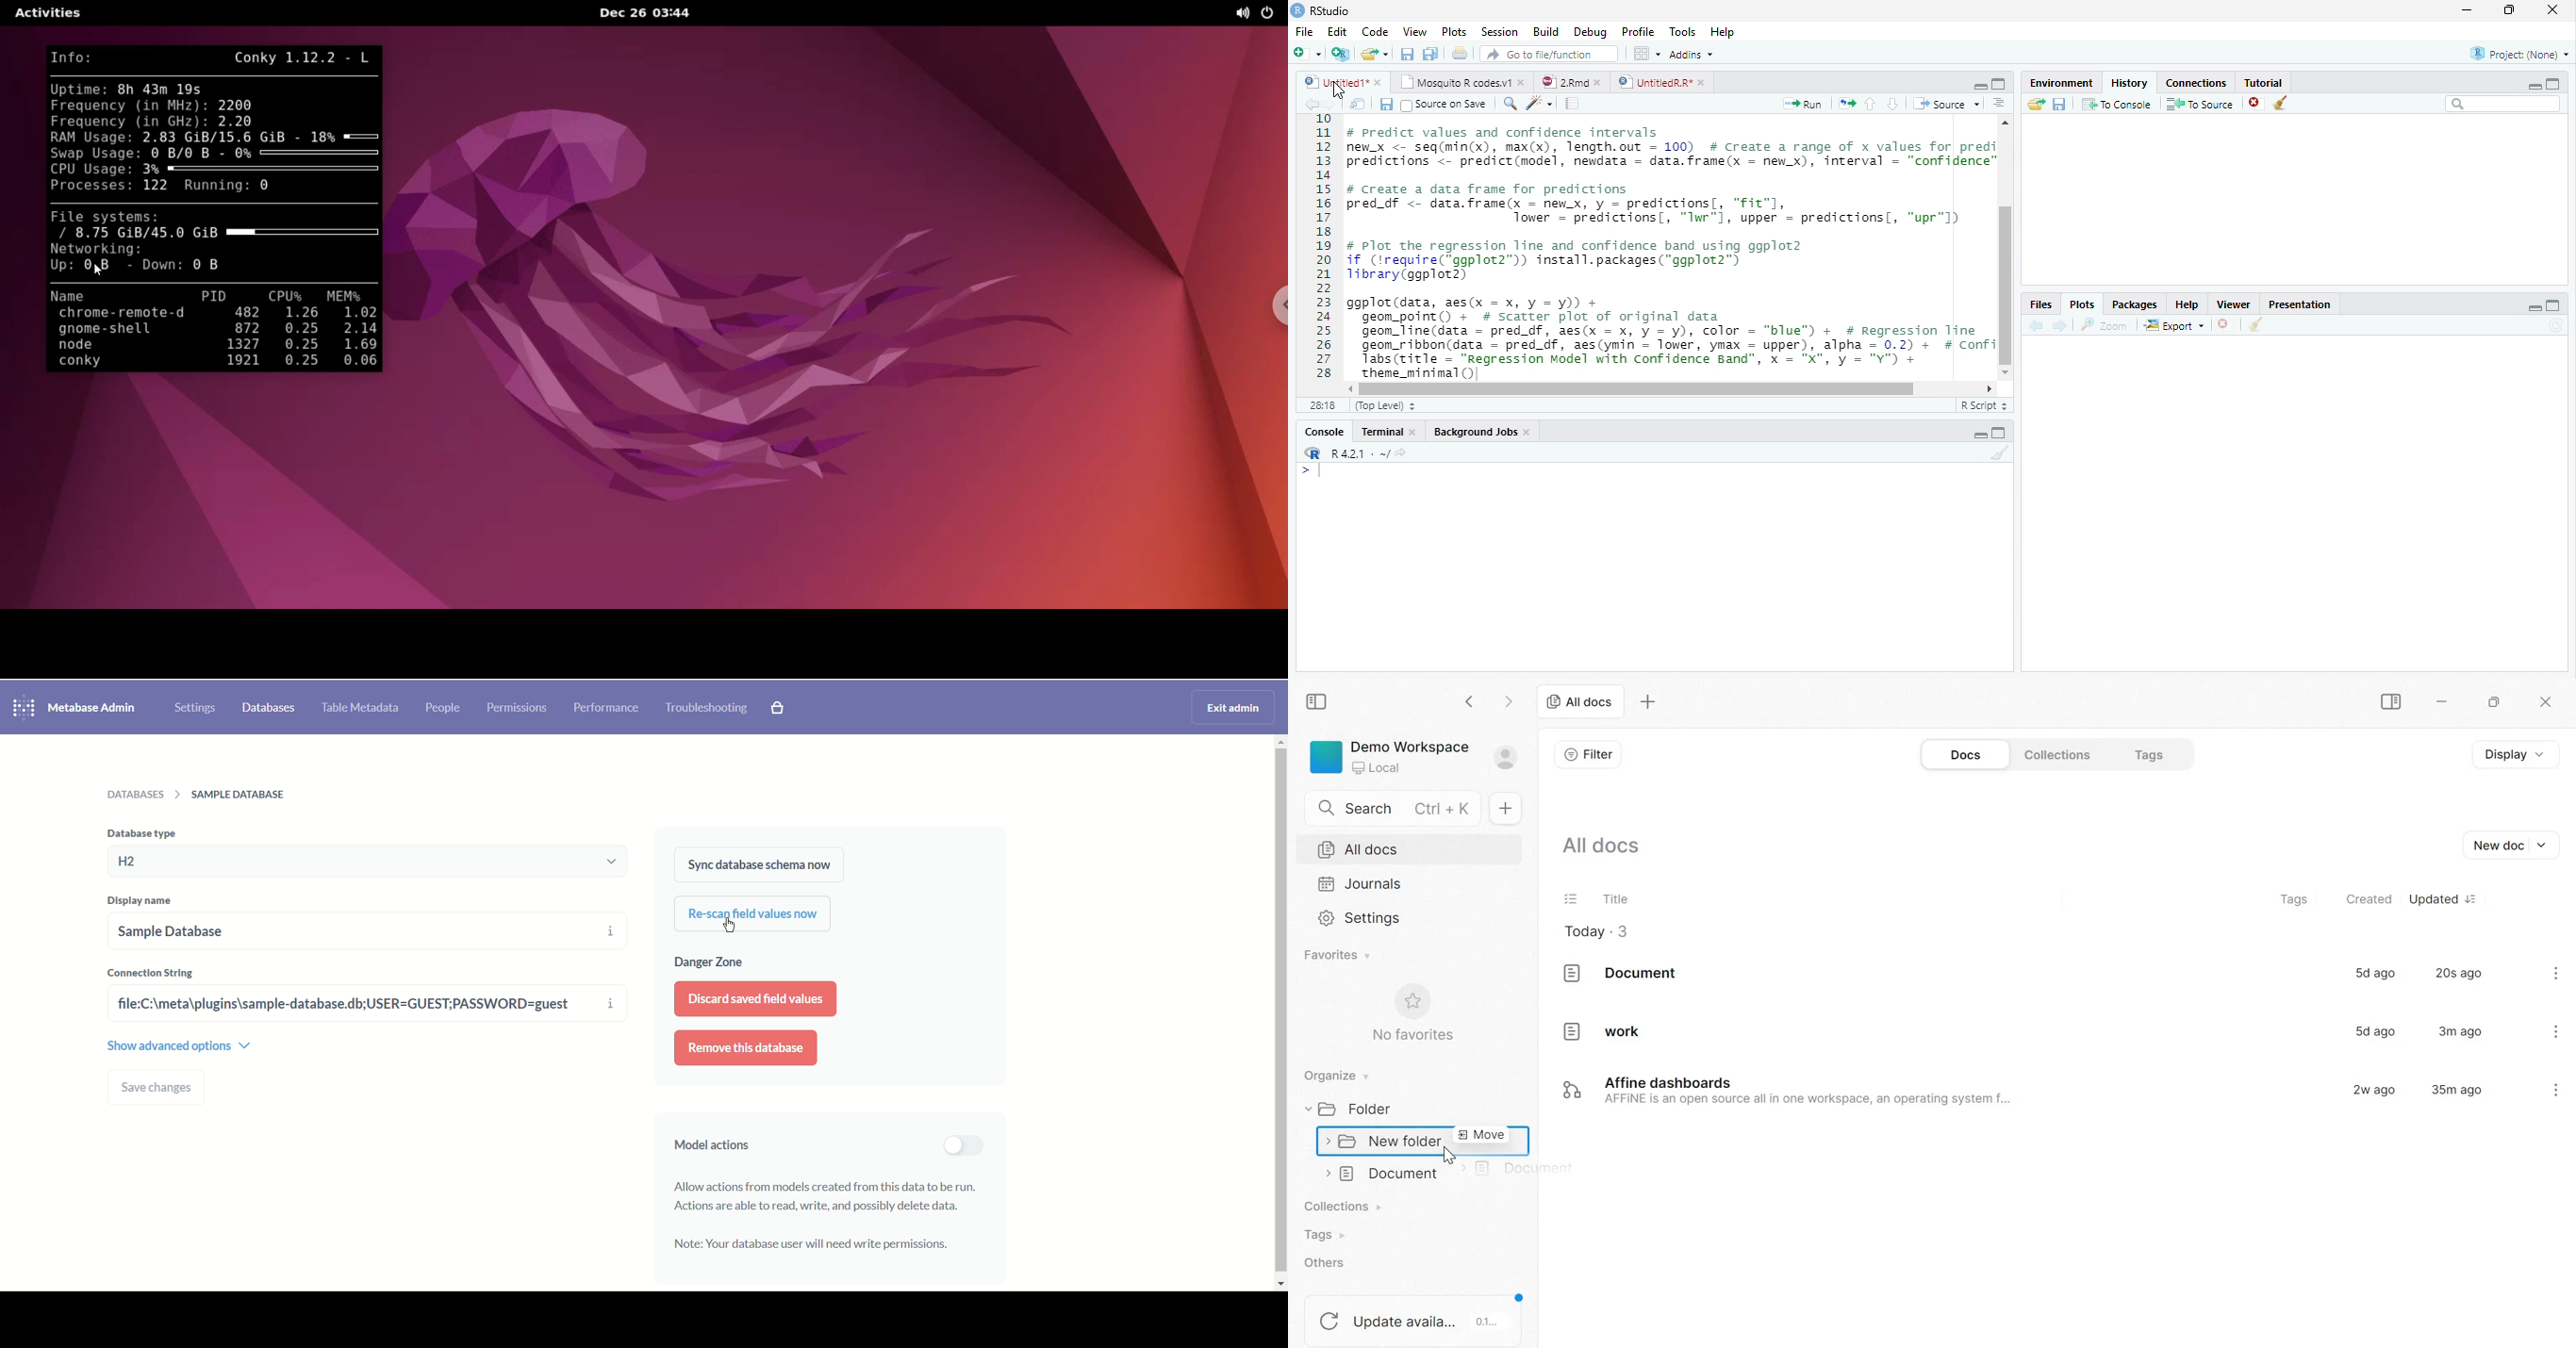 This screenshot has height=1372, width=2576. Describe the element at coordinates (1358, 105) in the screenshot. I see `Show in new window` at that location.